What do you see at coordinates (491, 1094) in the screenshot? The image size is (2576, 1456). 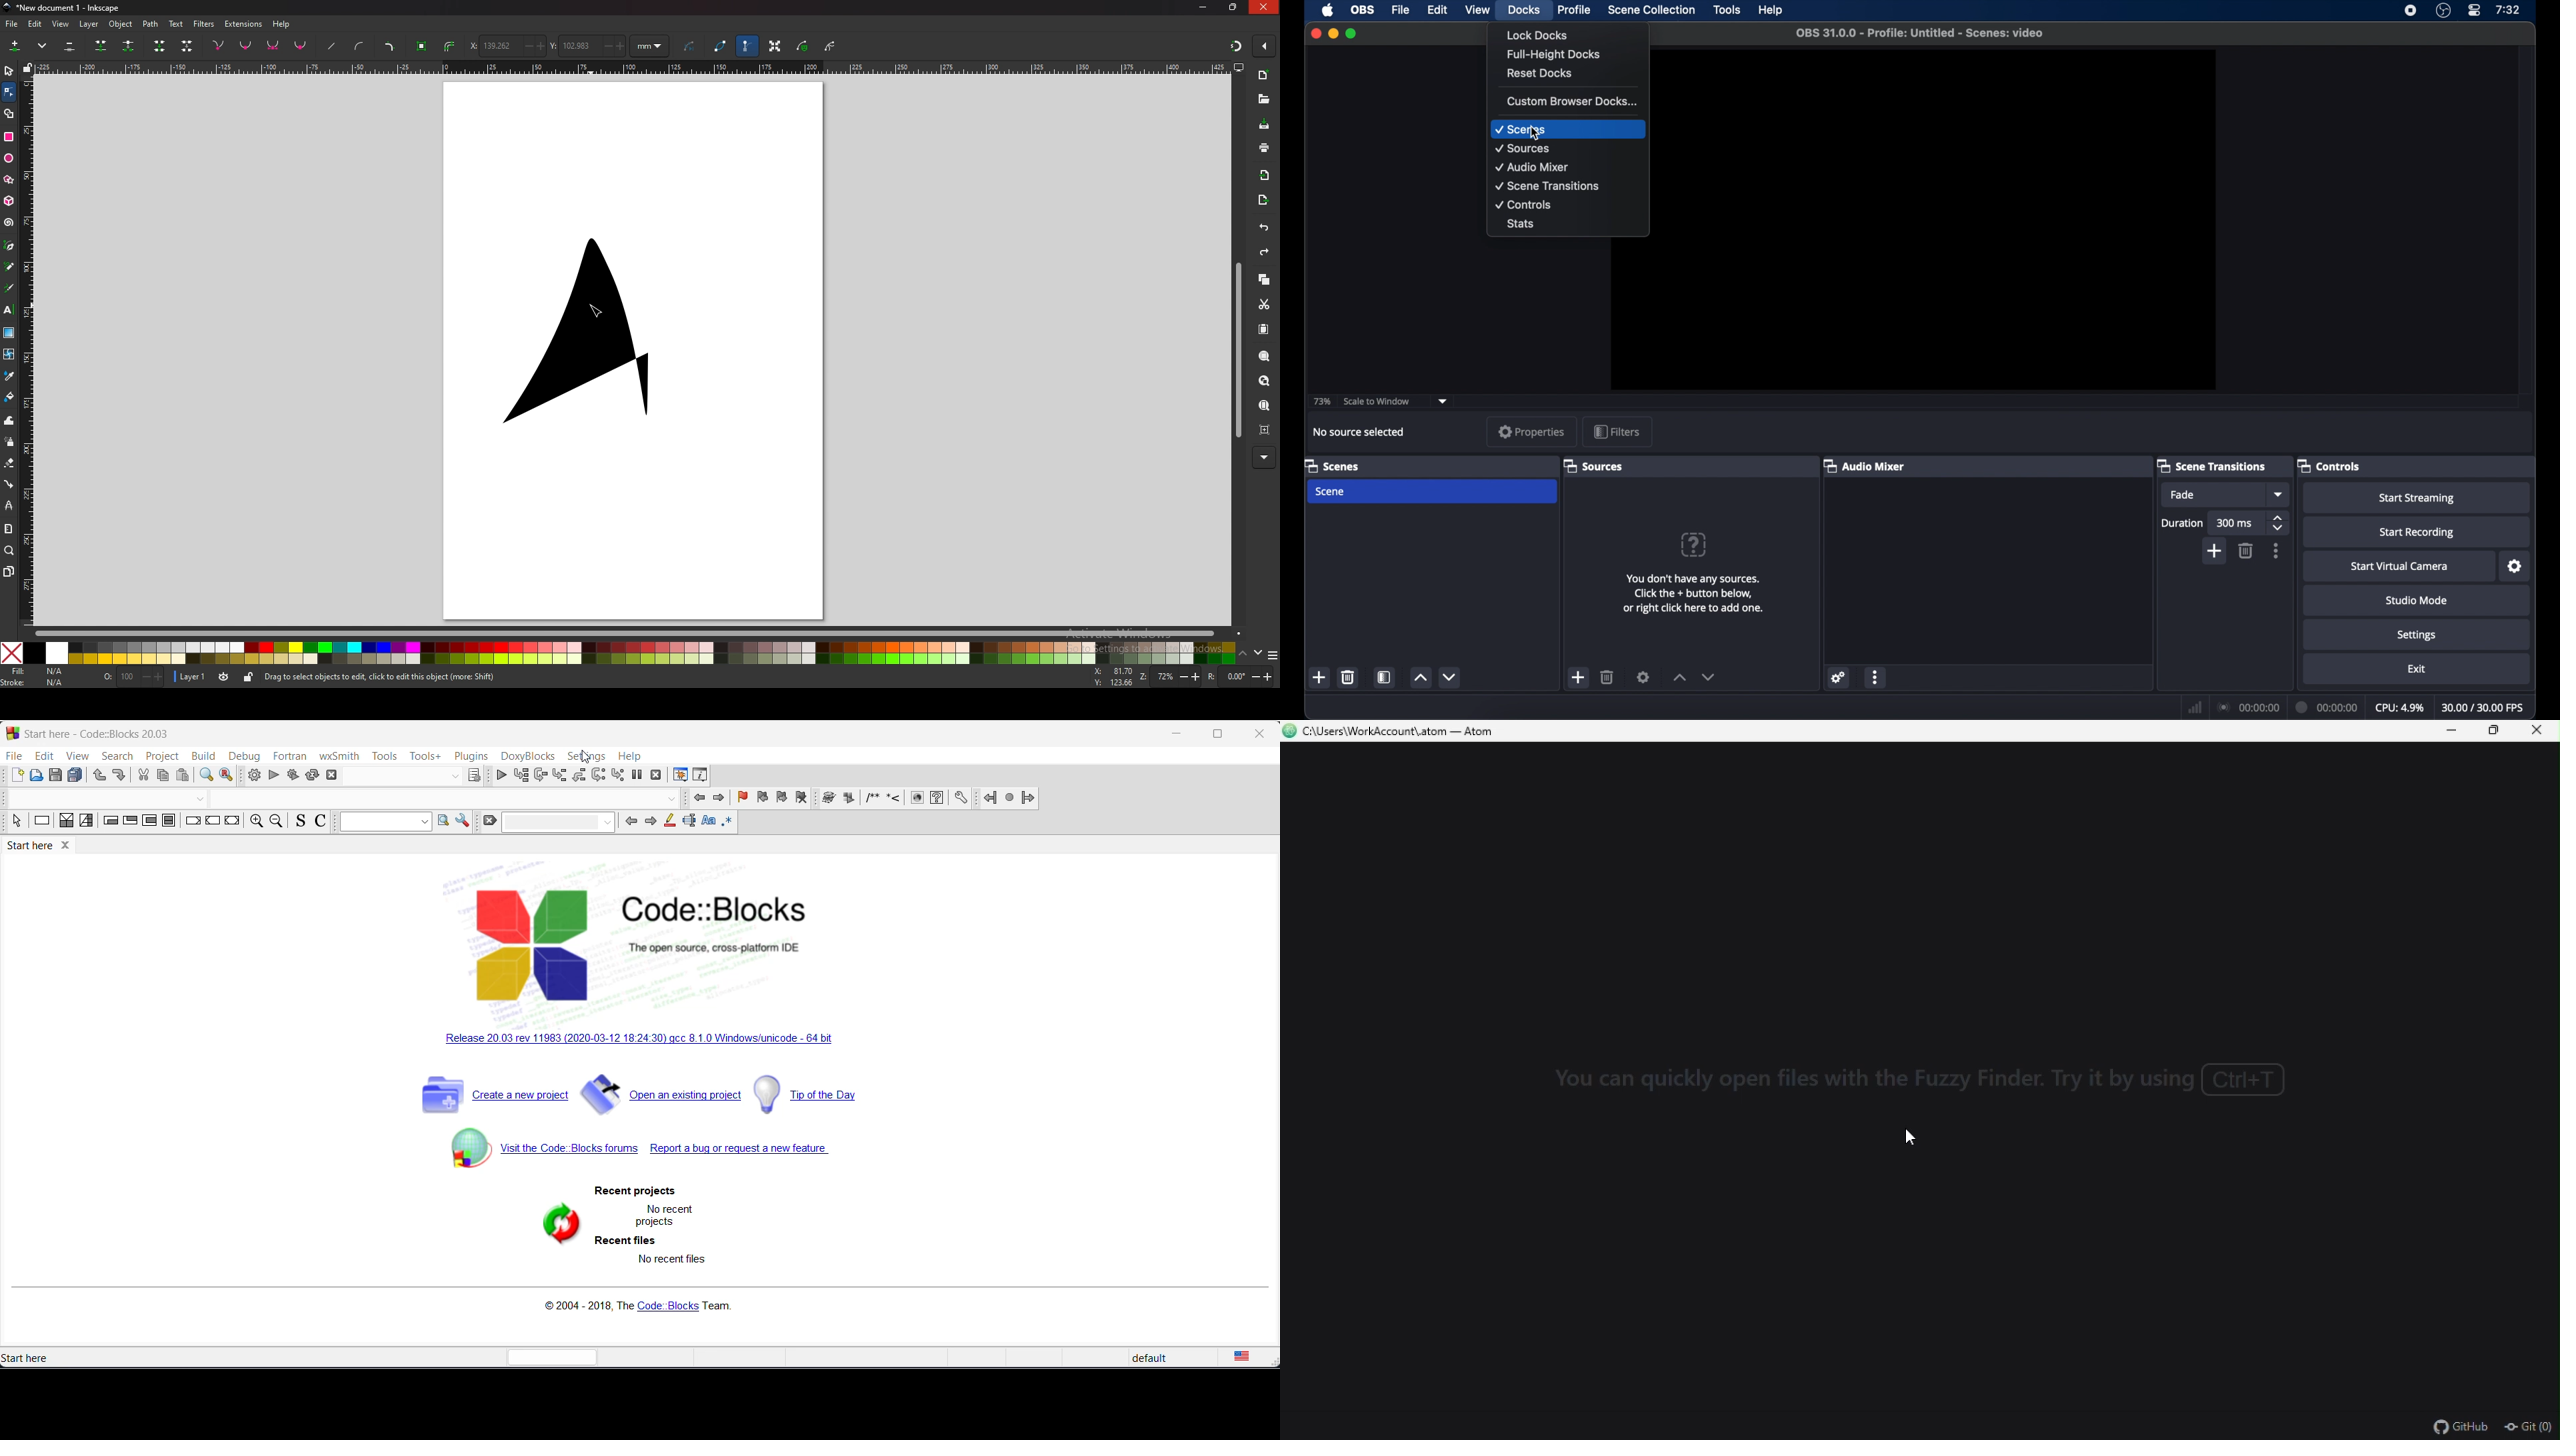 I see `create new project` at bounding box center [491, 1094].